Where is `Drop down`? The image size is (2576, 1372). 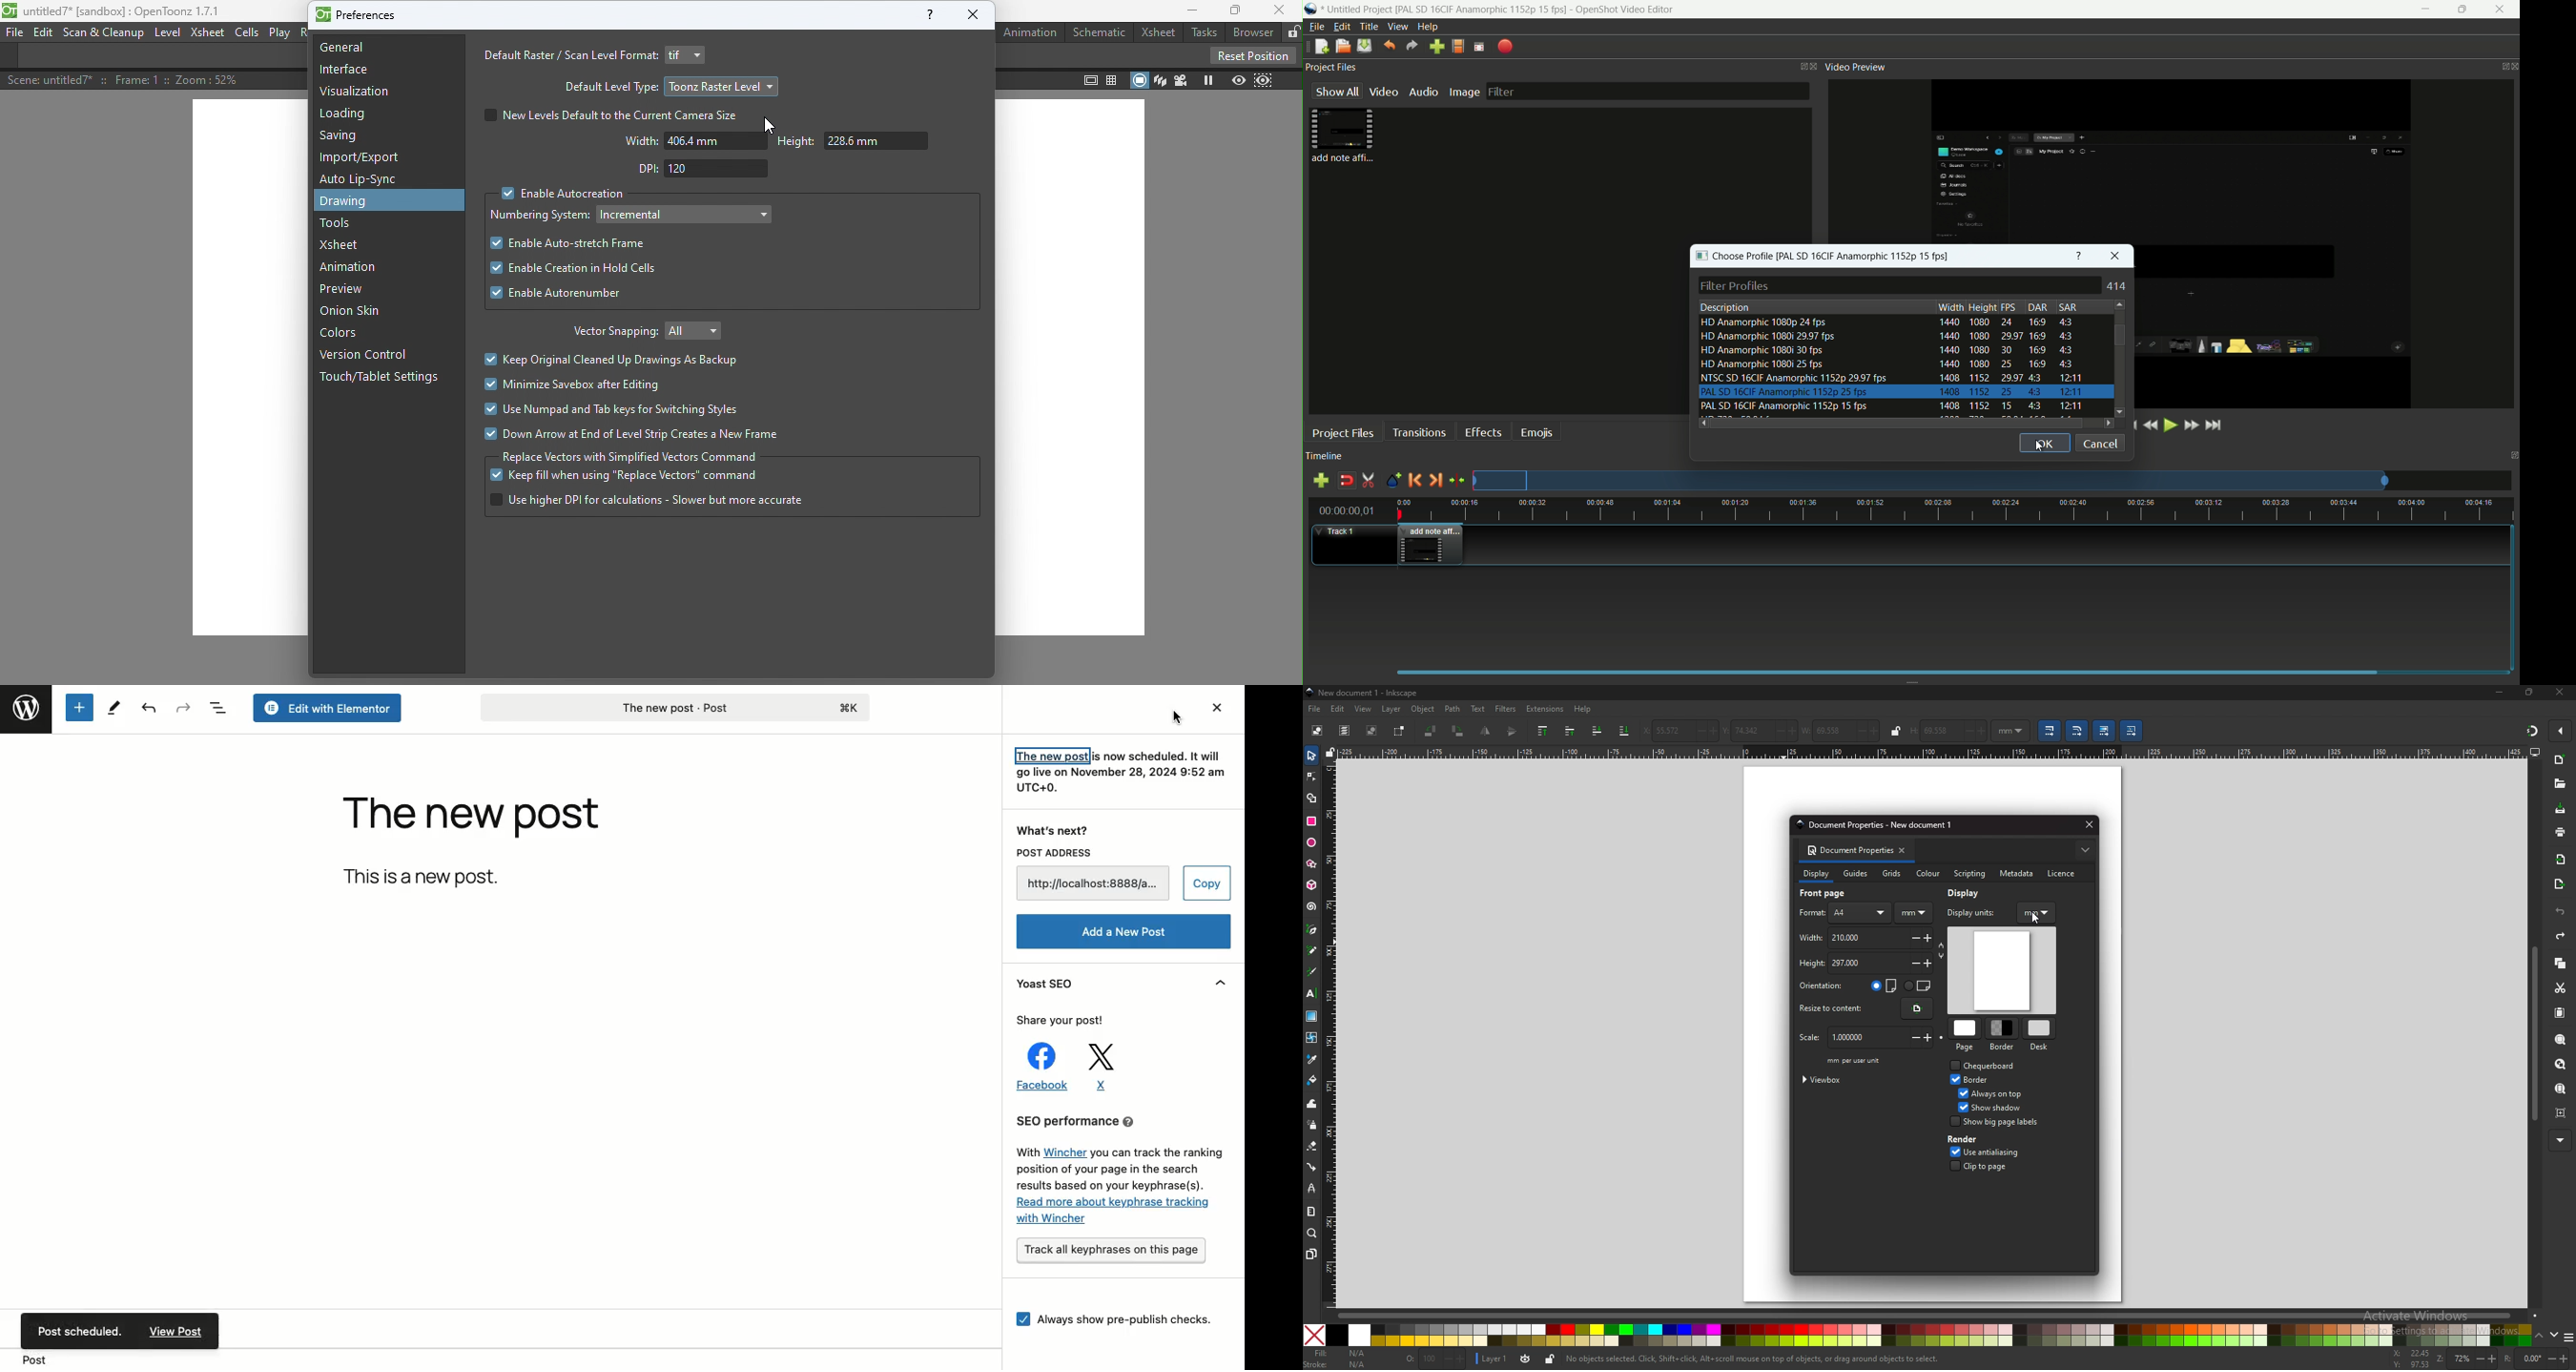
Drop down is located at coordinates (698, 332).